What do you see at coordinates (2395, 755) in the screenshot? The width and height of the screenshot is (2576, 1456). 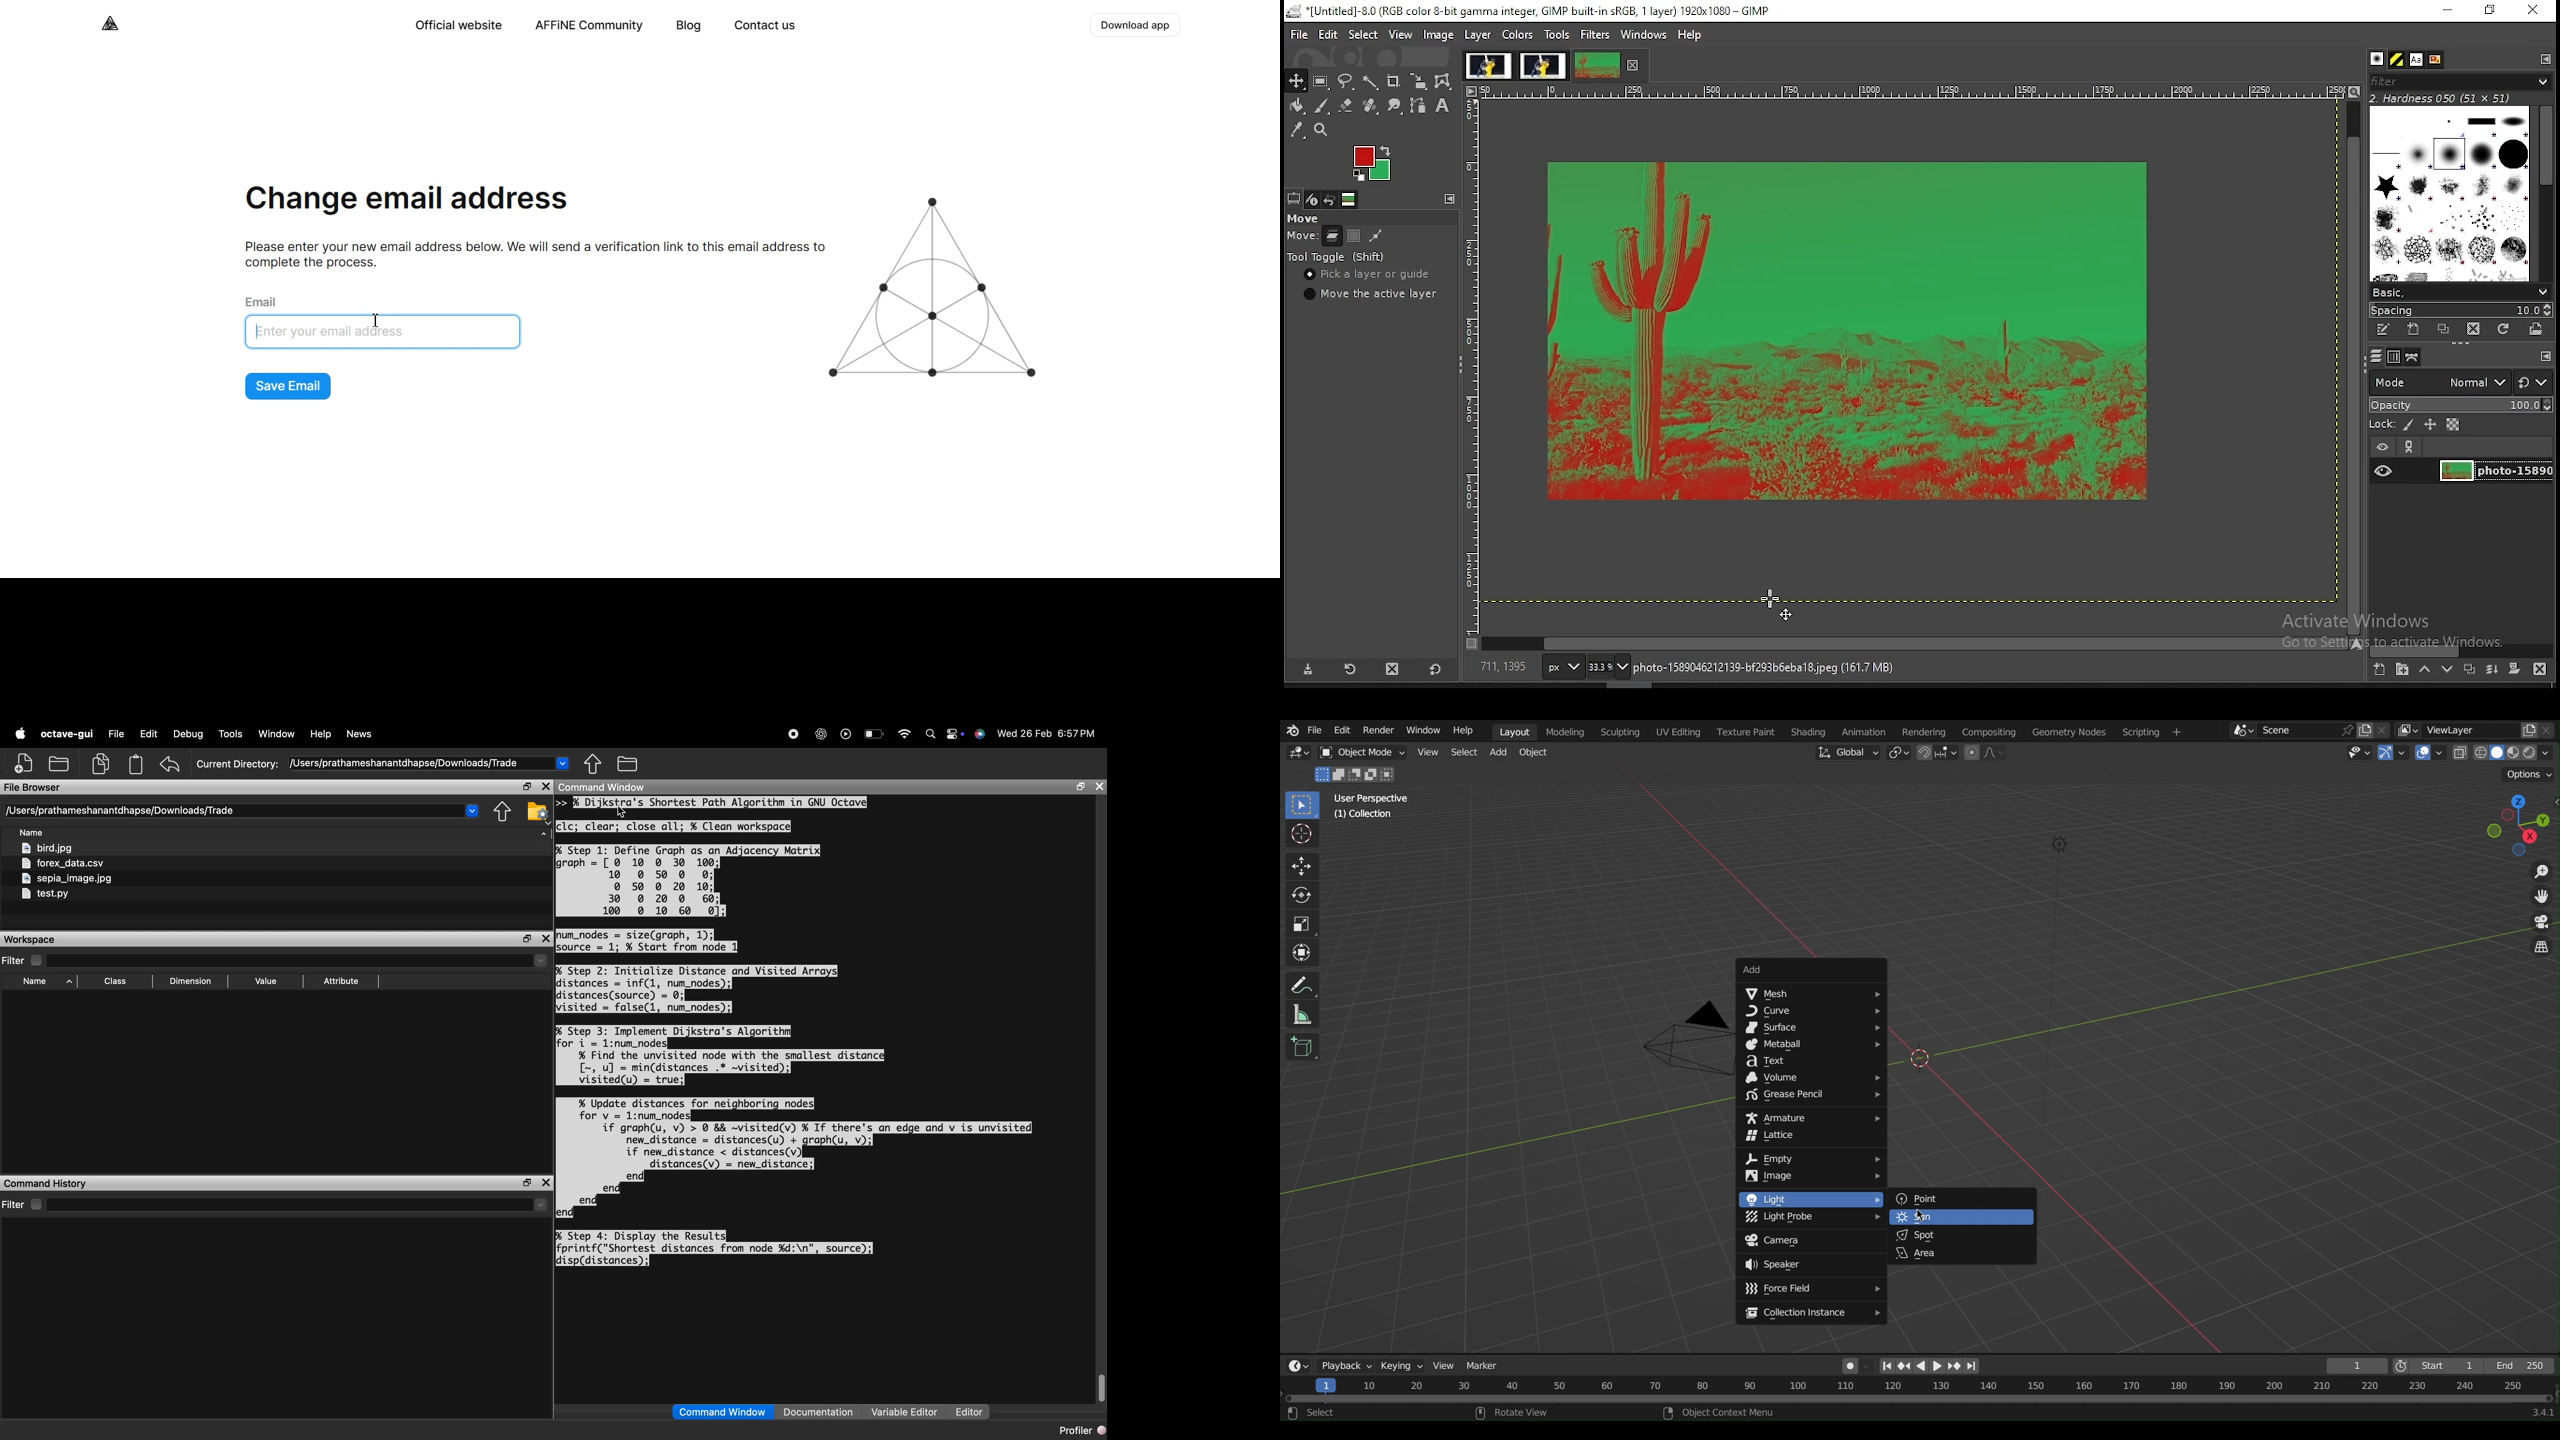 I see `Show Gizmos` at bounding box center [2395, 755].